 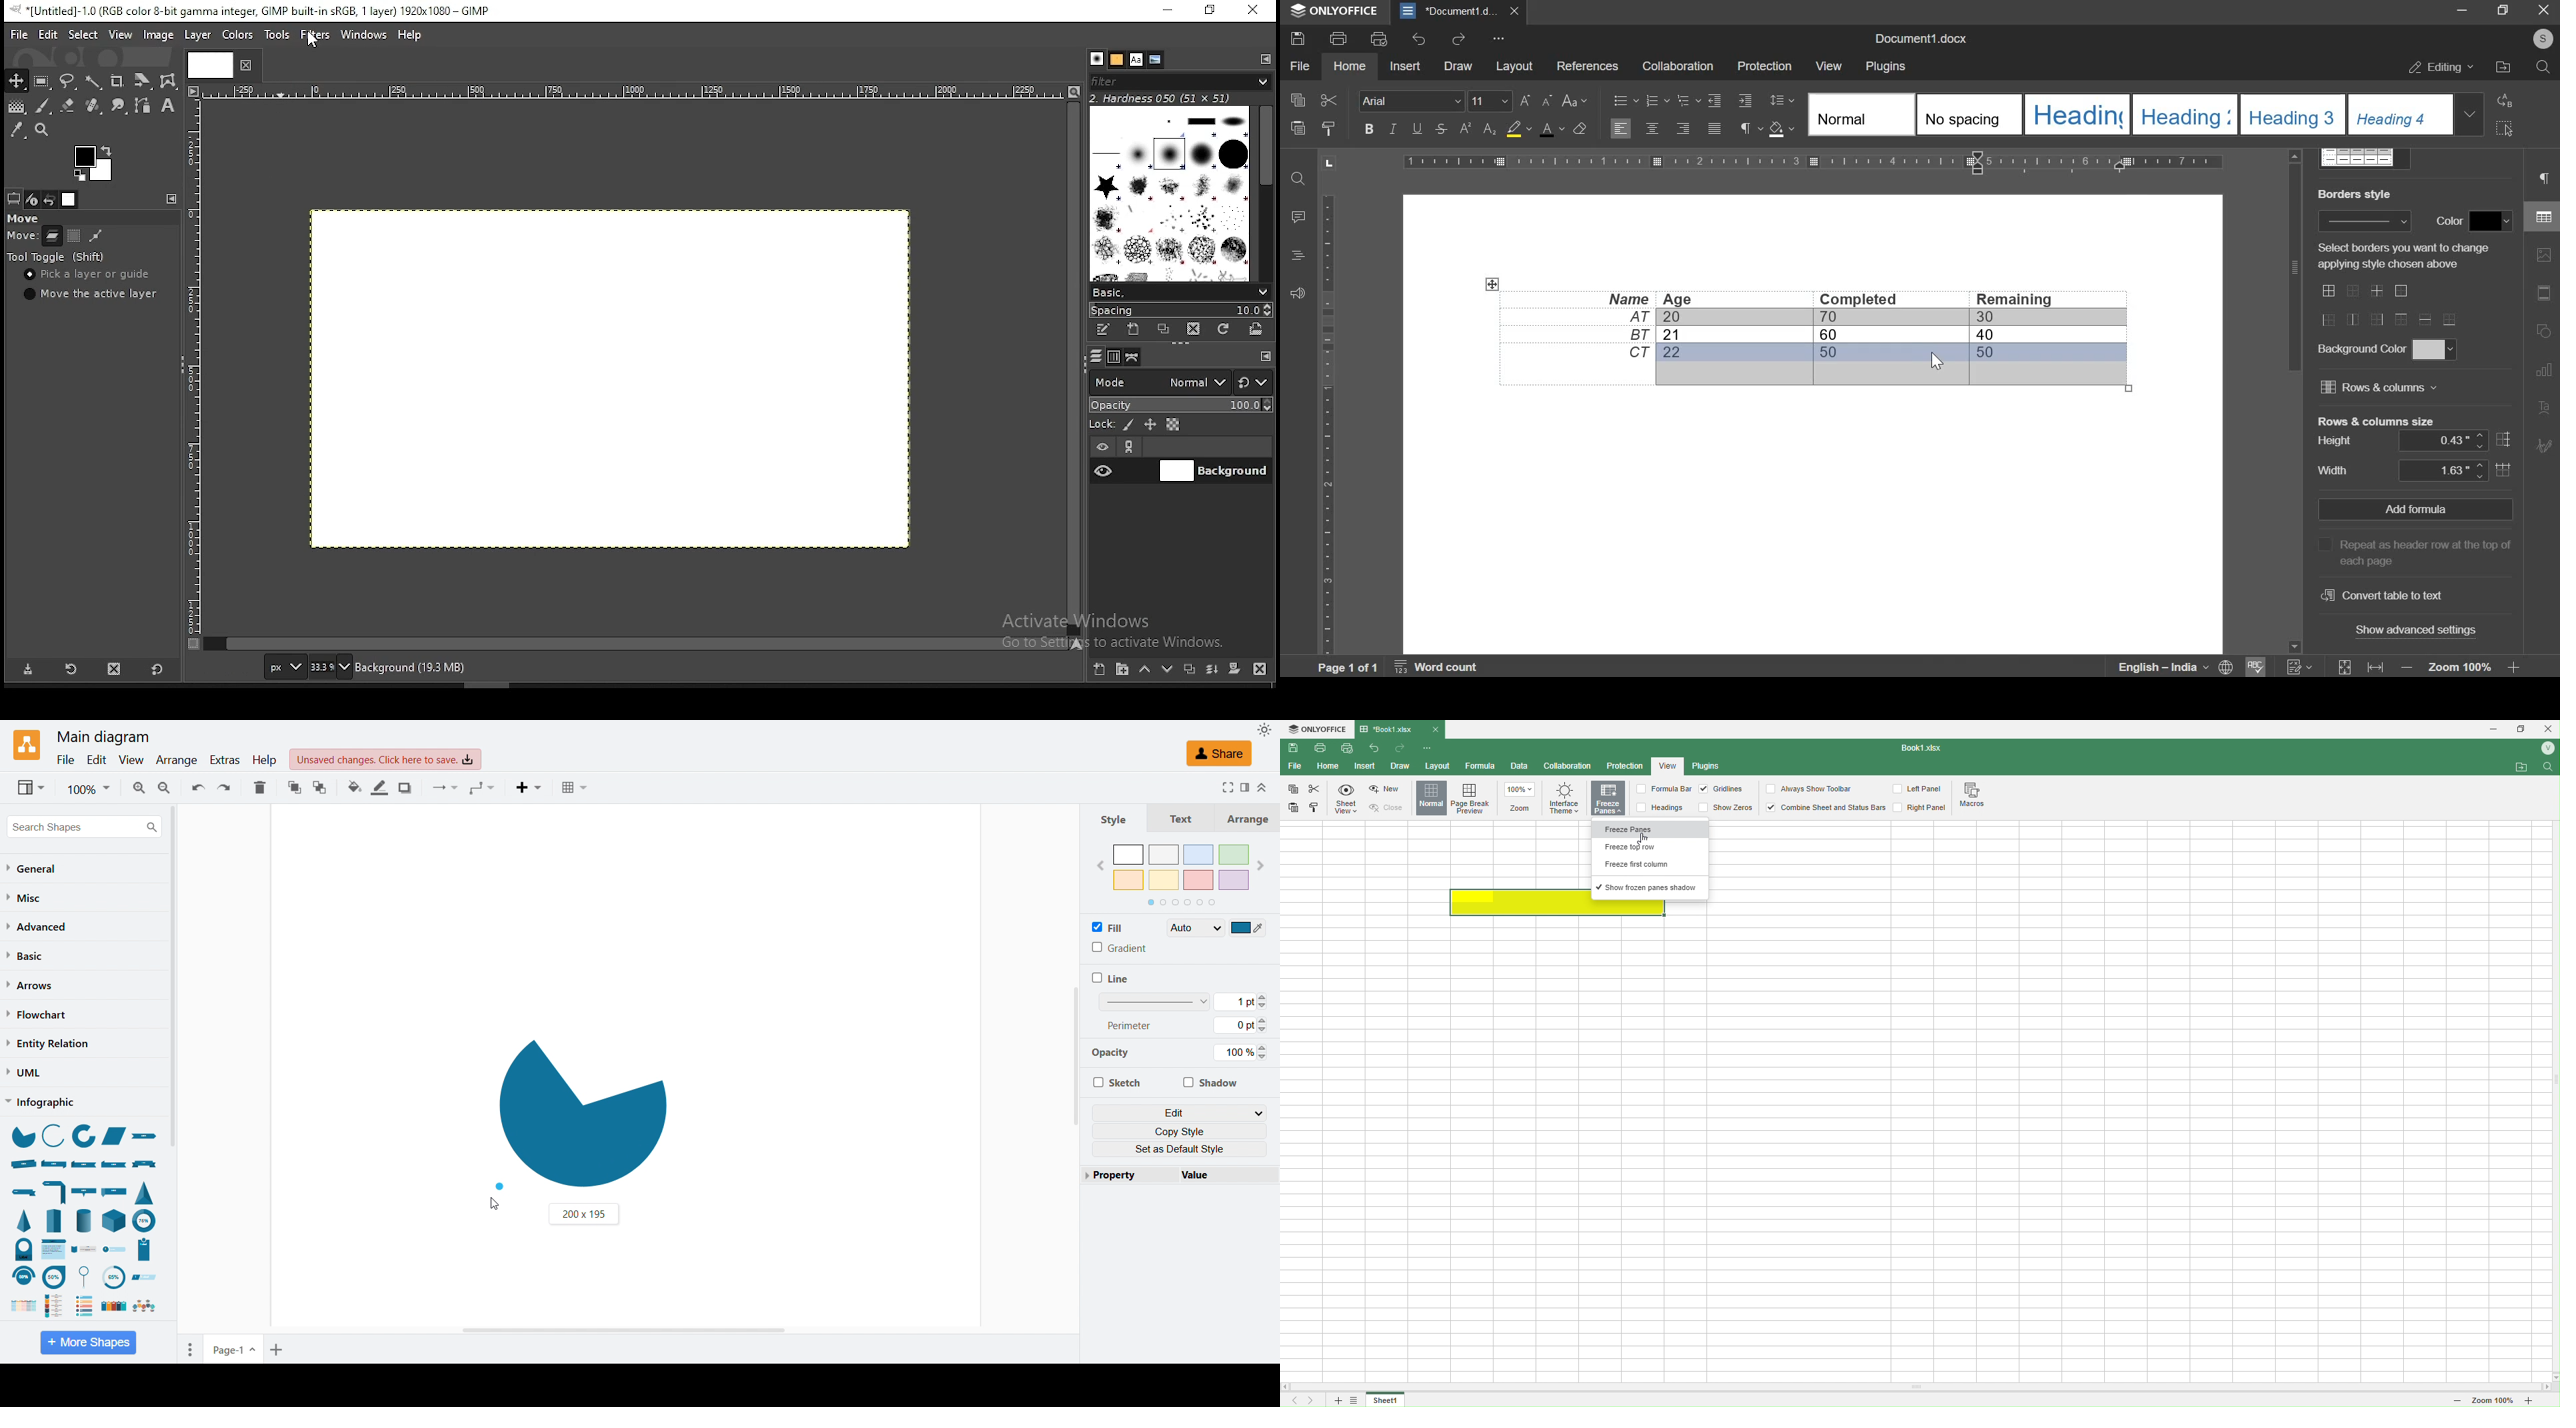 What do you see at coordinates (115, 1163) in the screenshot?
I see `ribbon back fold` at bounding box center [115, 1163].